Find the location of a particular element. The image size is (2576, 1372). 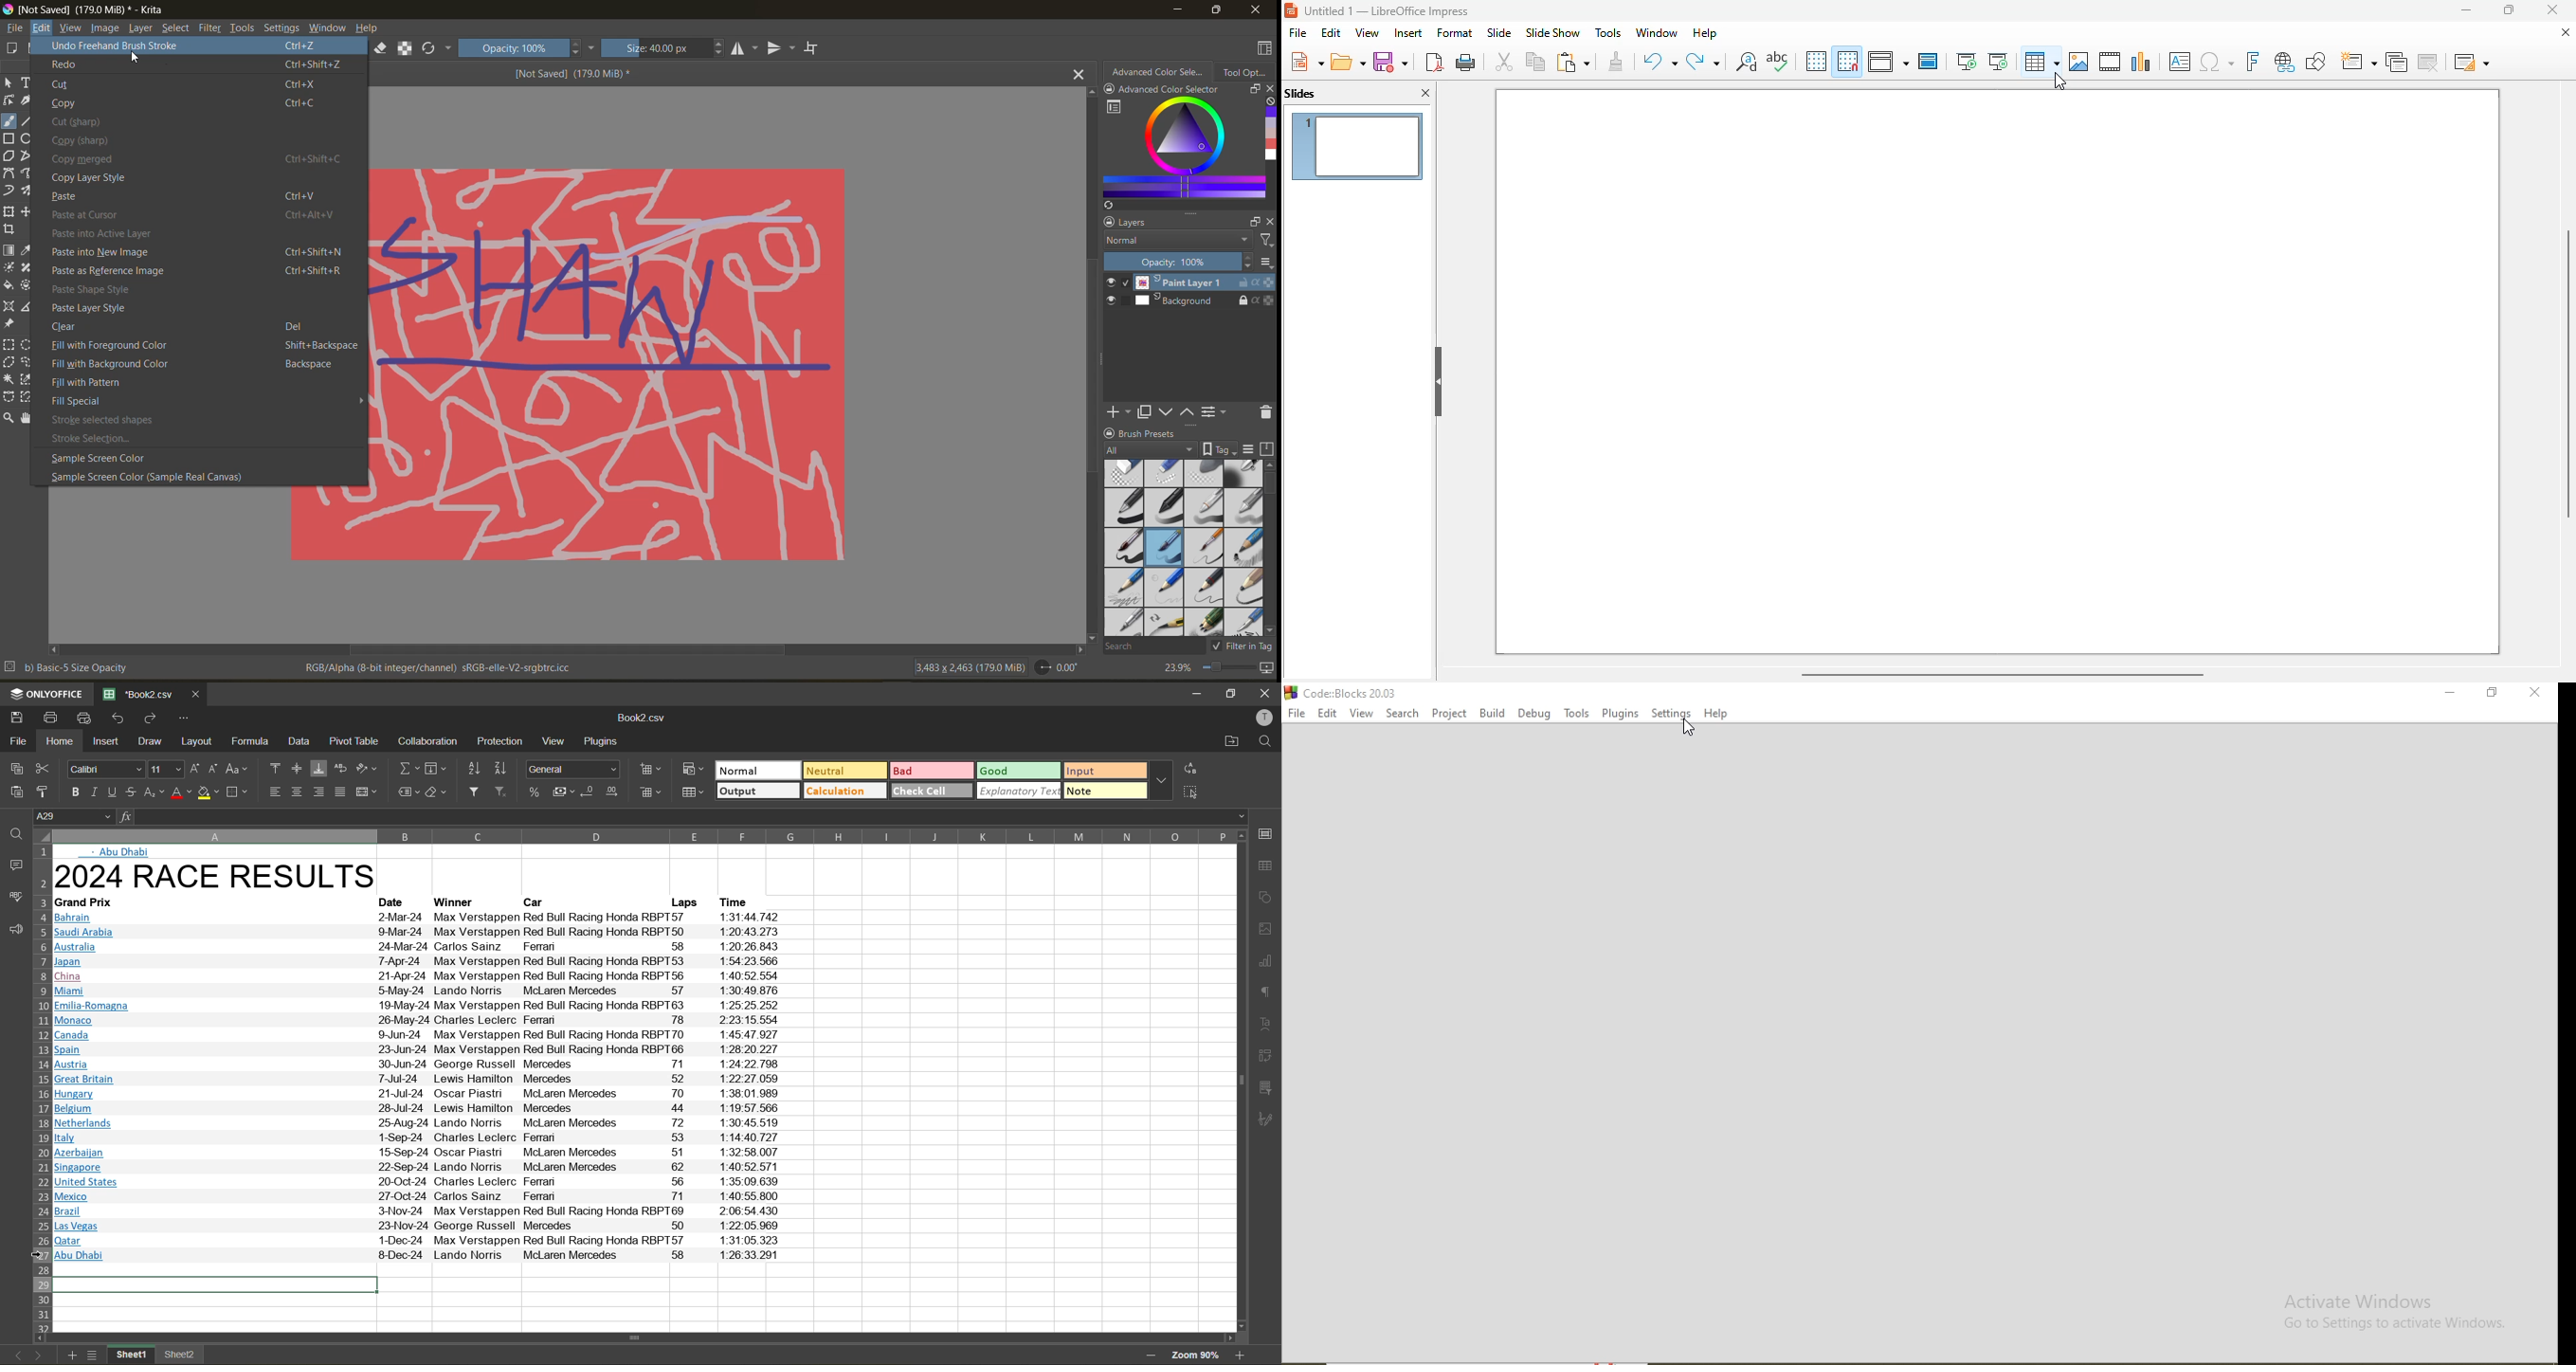

insert special characters is located at coordinates (2217, 62).